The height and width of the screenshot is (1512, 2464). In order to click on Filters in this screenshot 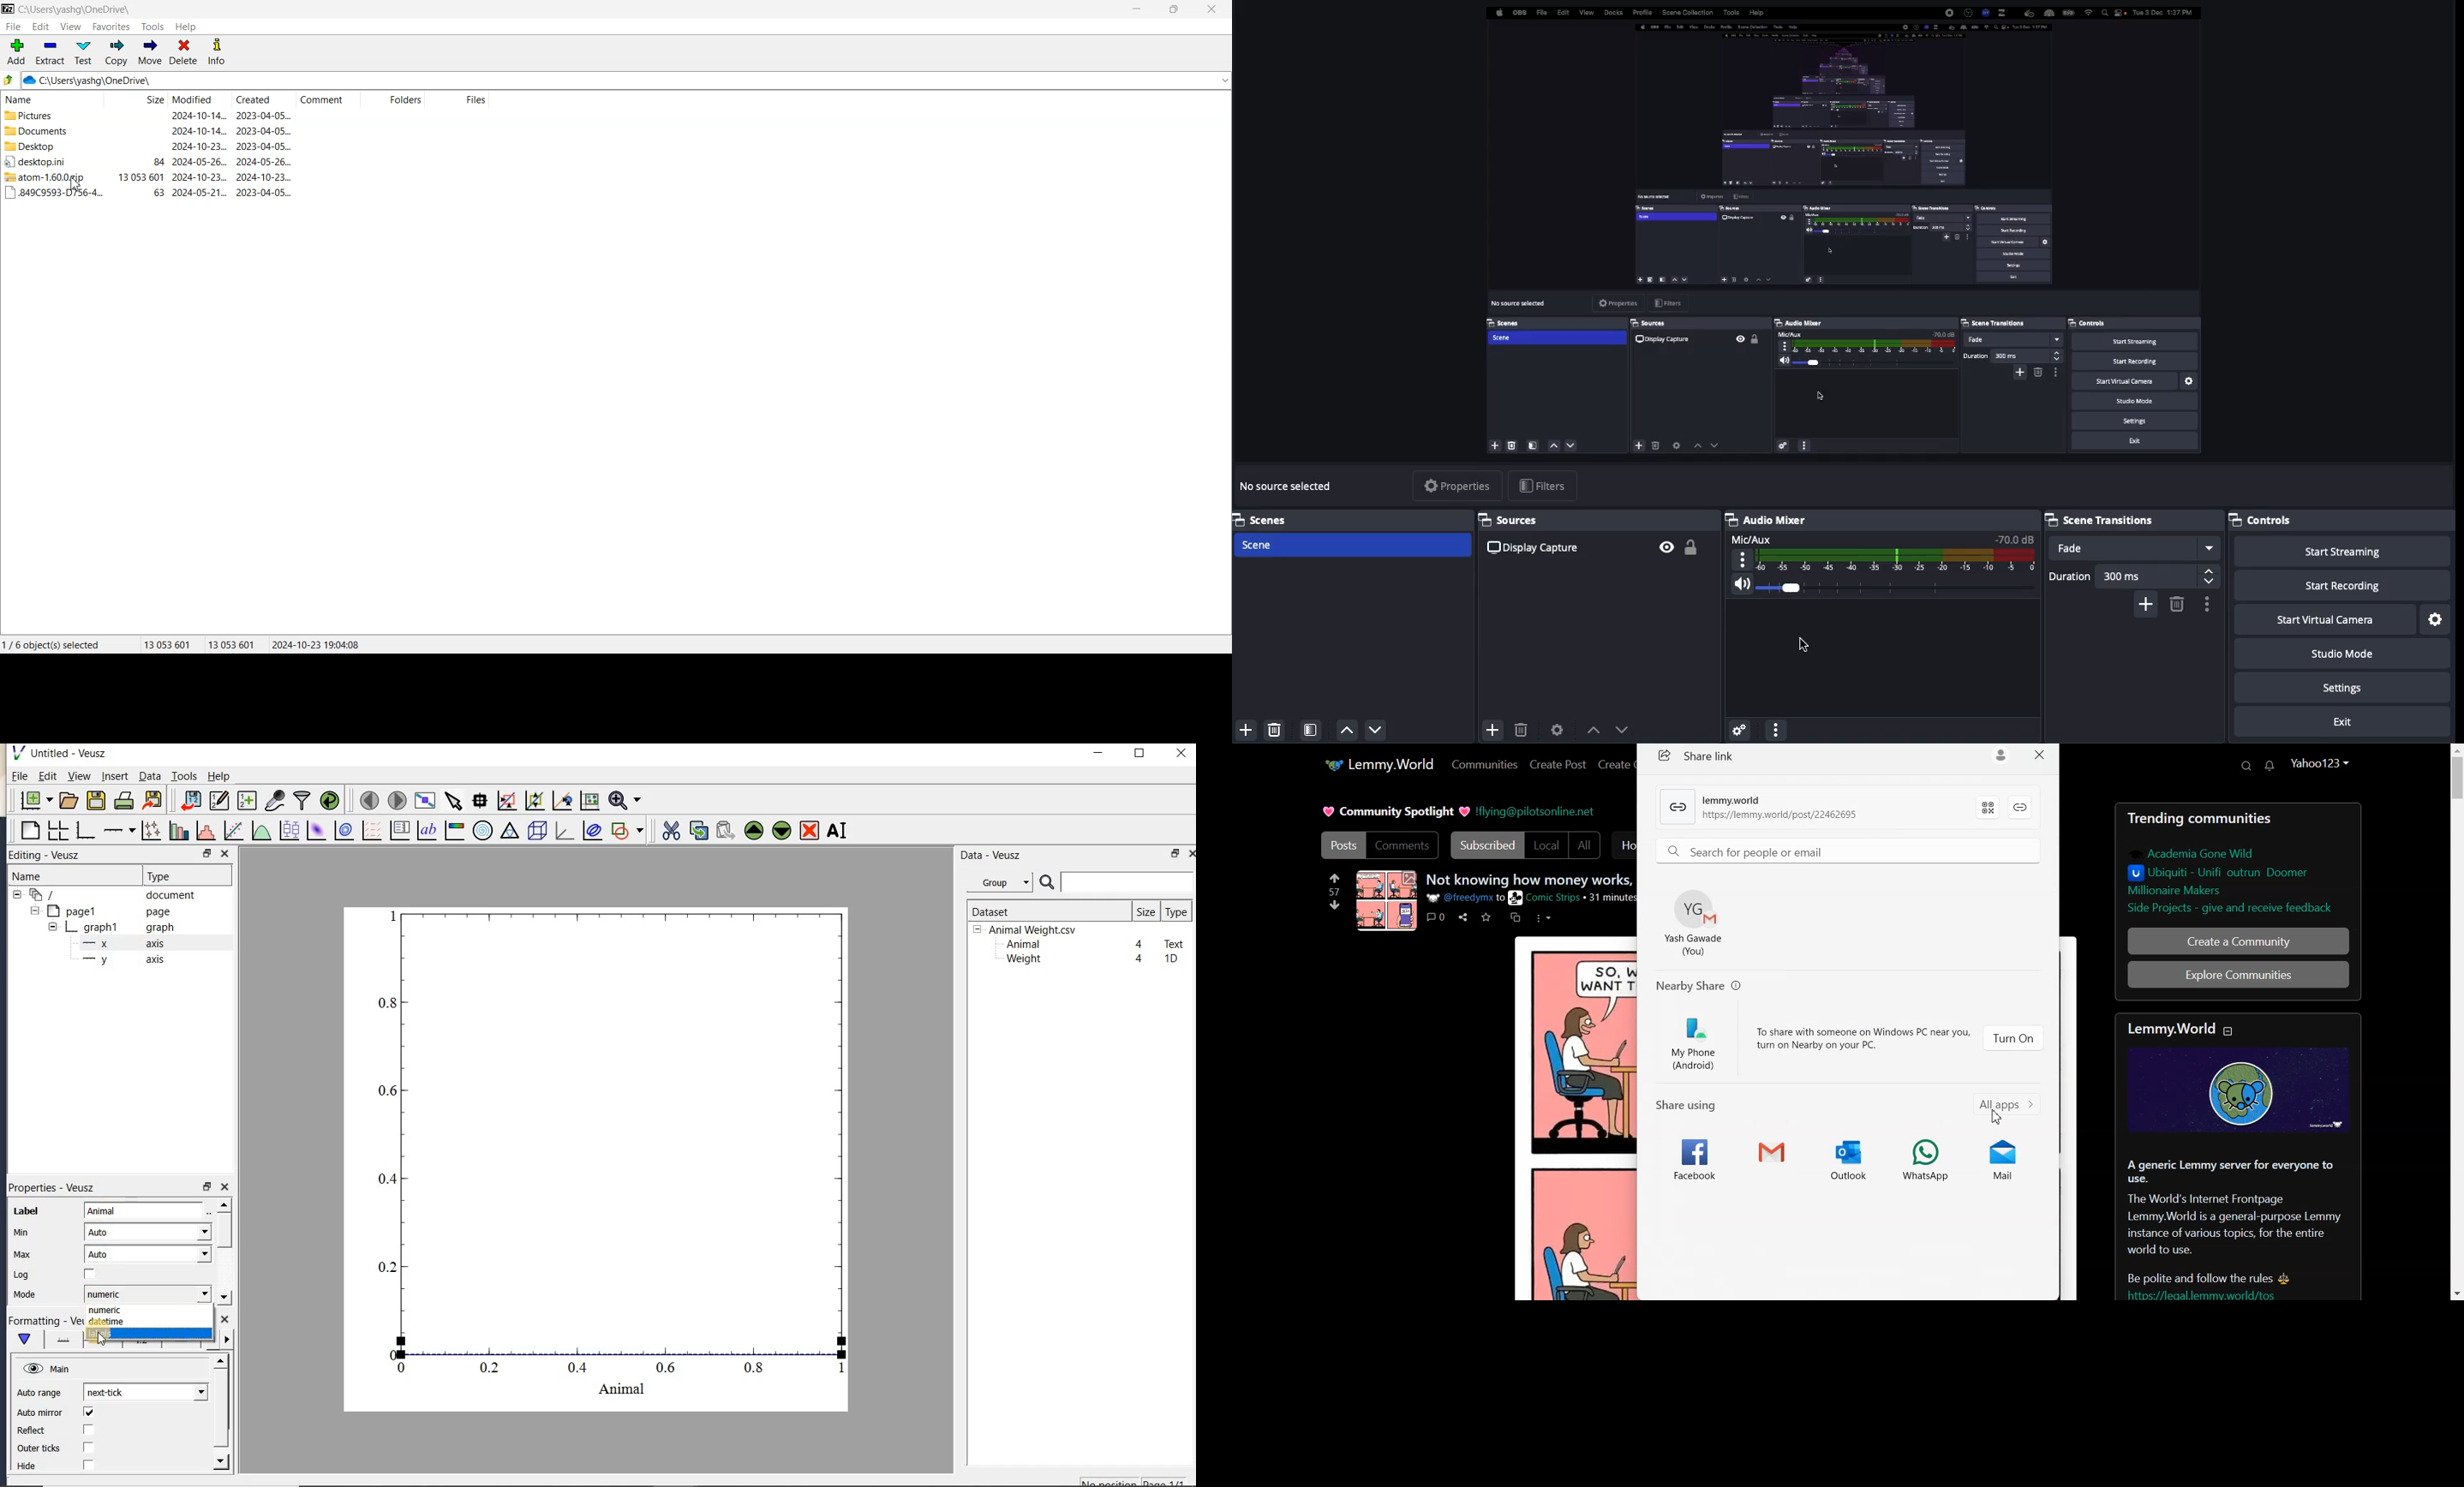, I will do `click(1543, 486)`.